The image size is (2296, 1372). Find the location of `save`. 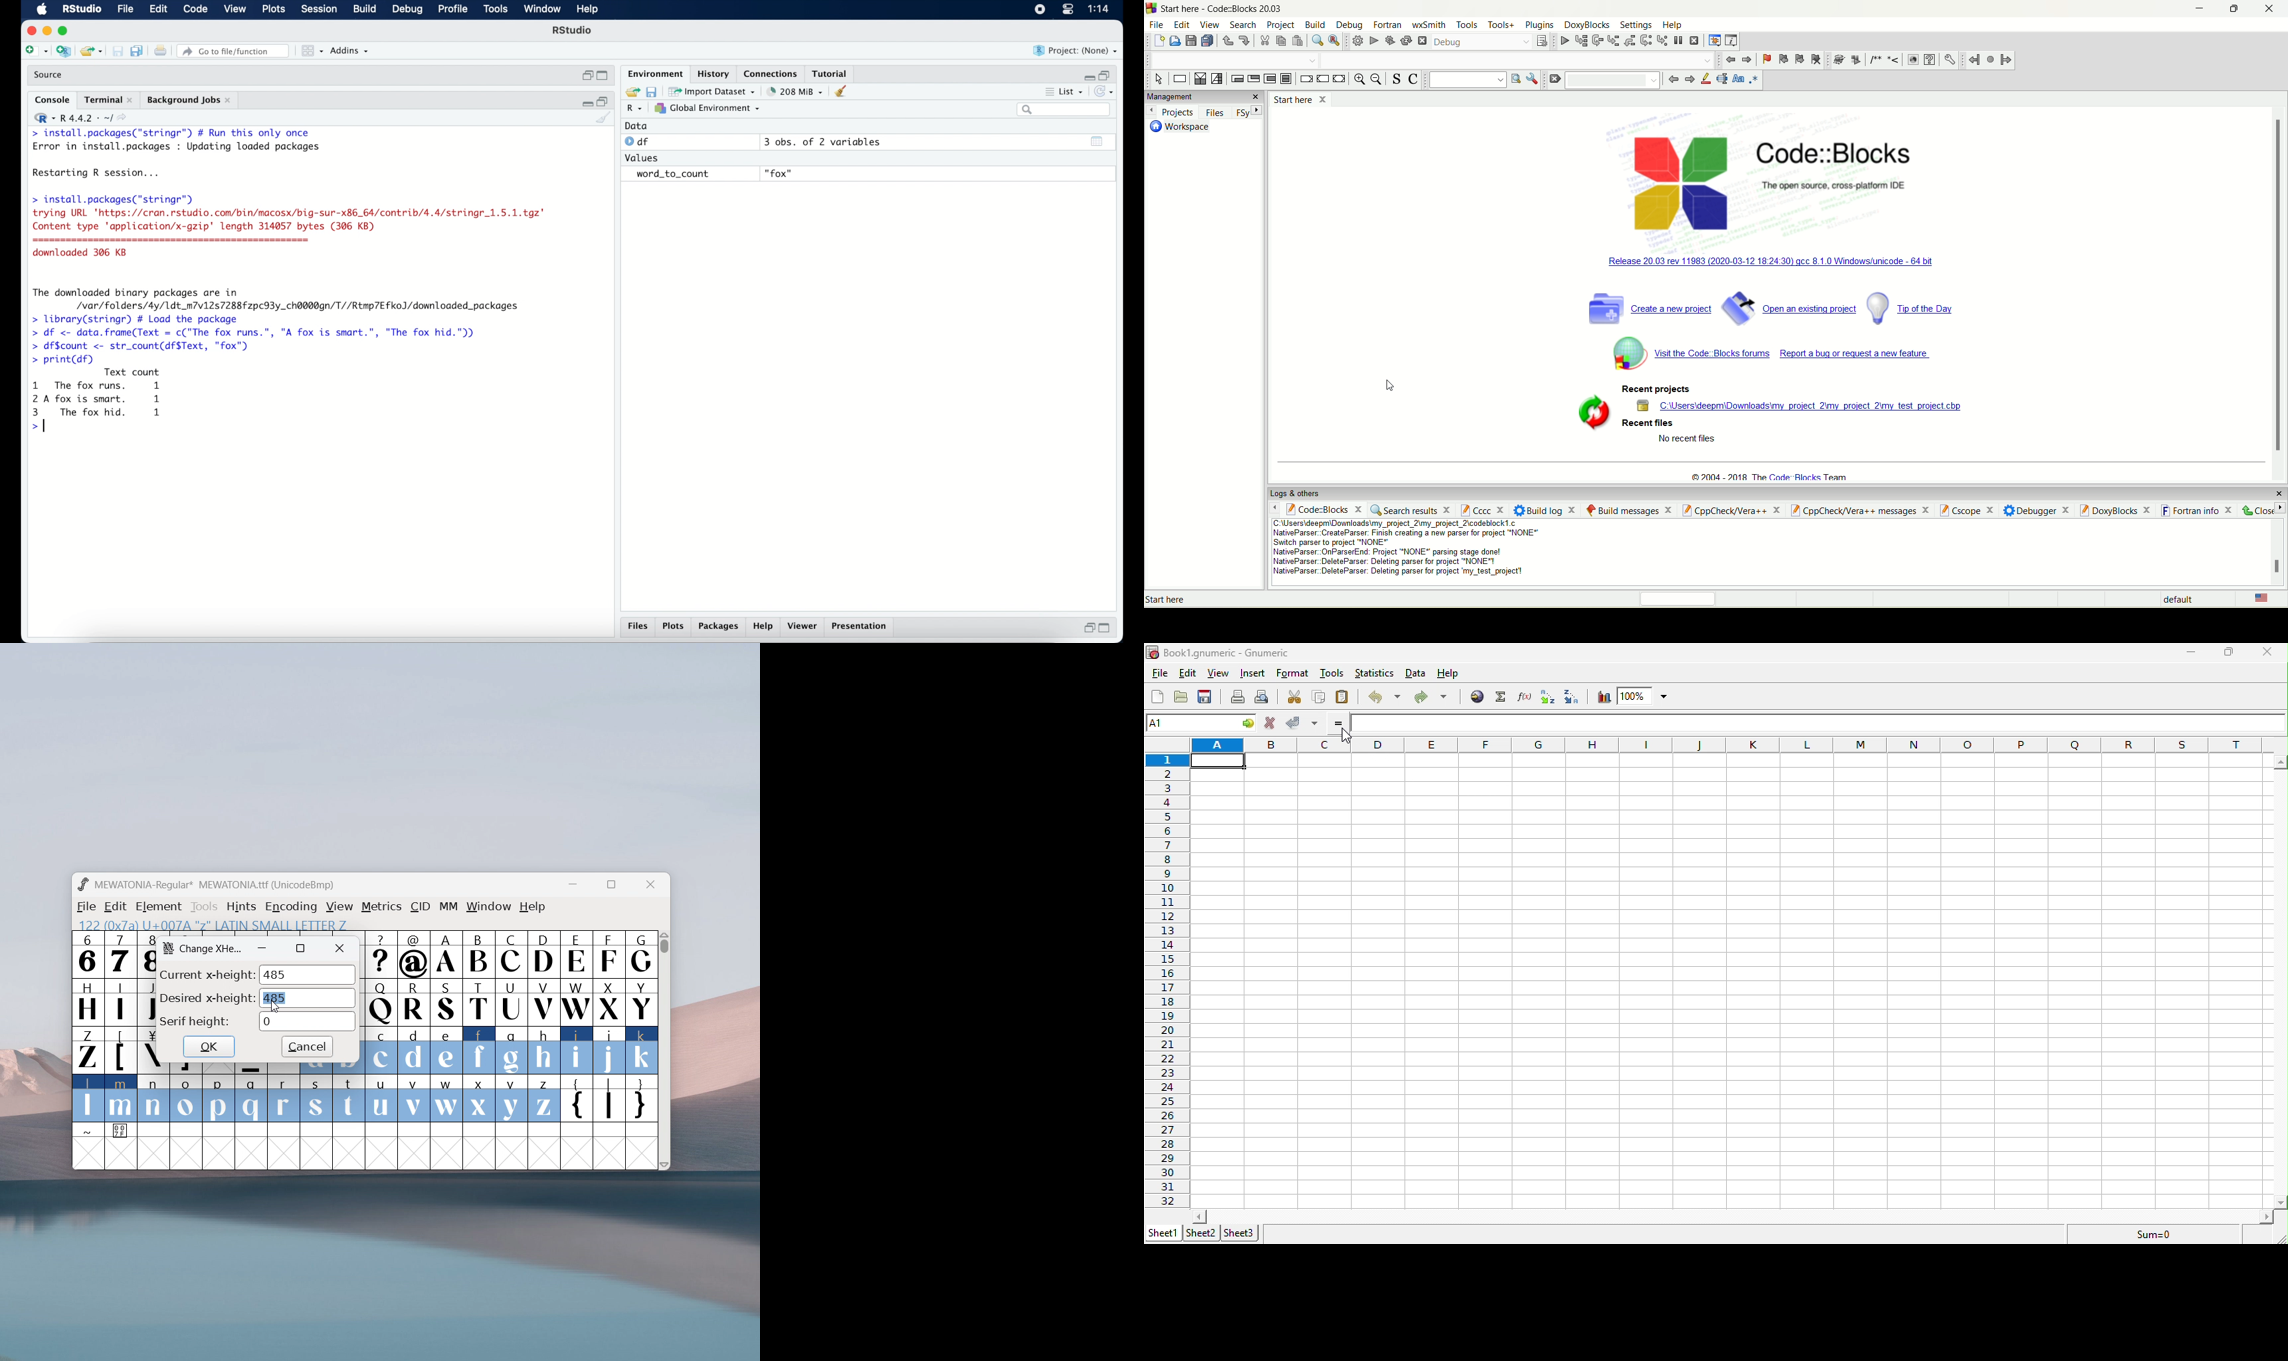

save is located at coordinates (653, 91).